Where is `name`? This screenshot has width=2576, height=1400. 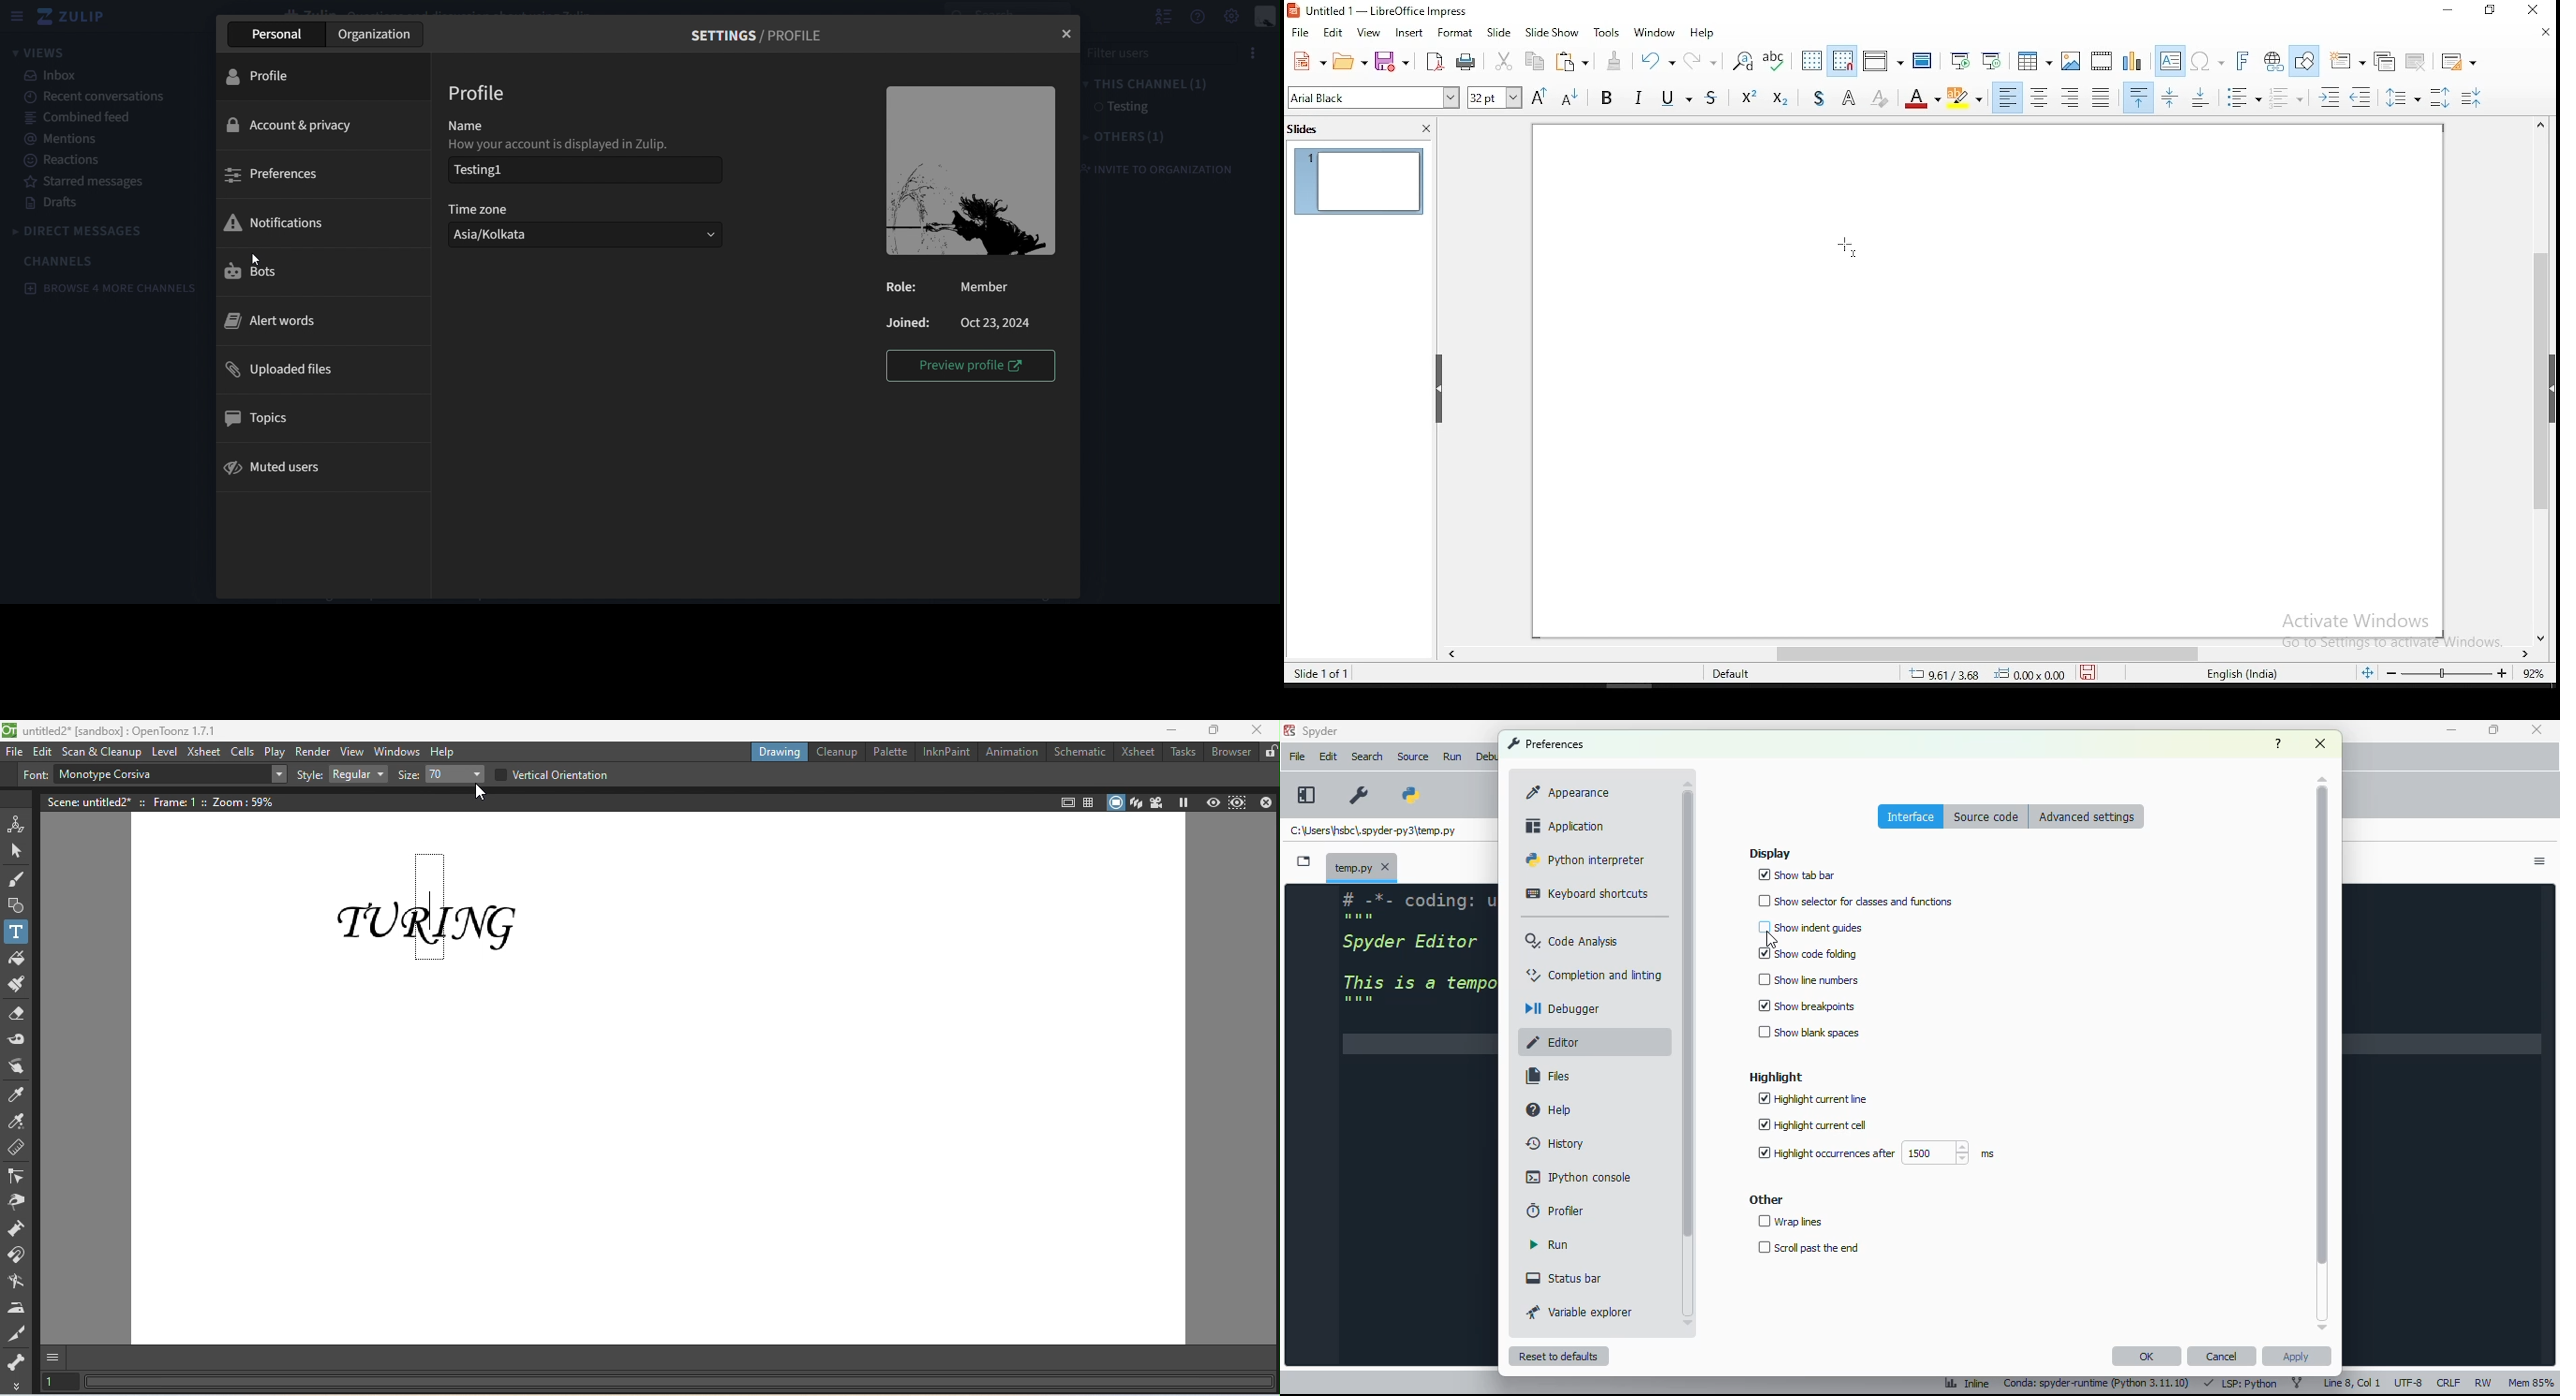 name is located at coordinates (475, 123).